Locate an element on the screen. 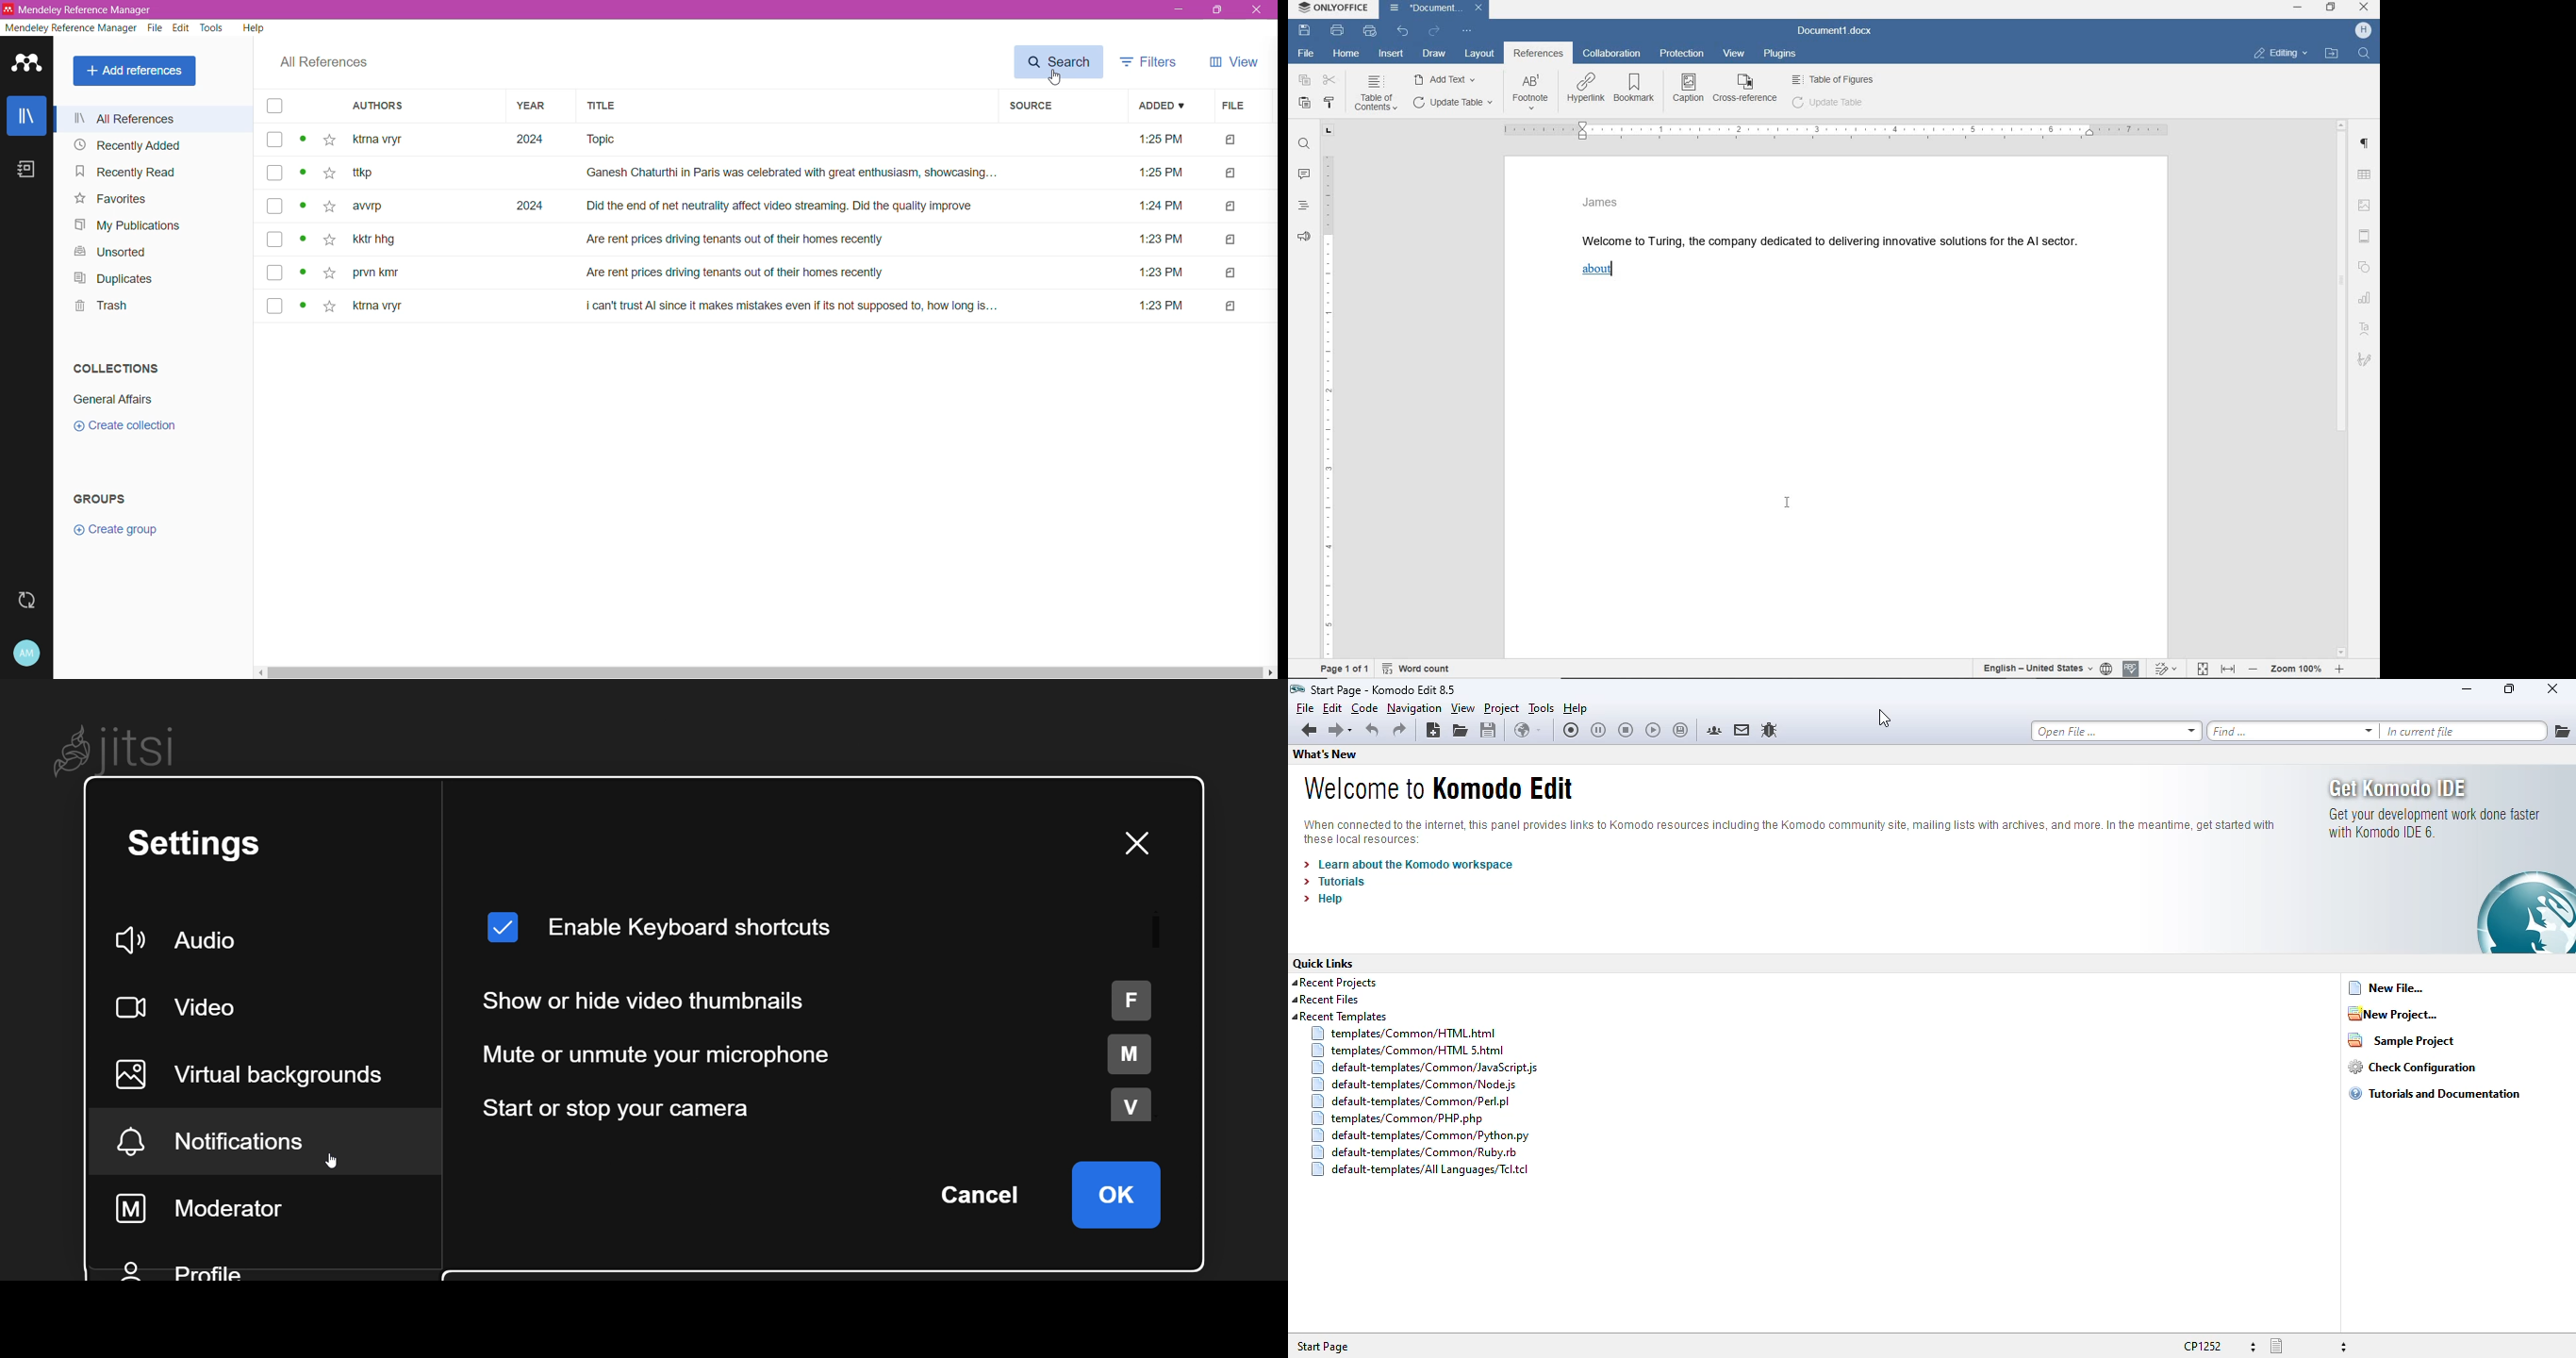 The width and height of the screenshot is (2576, 1372). Filters is located at coordinates (1151, 62).